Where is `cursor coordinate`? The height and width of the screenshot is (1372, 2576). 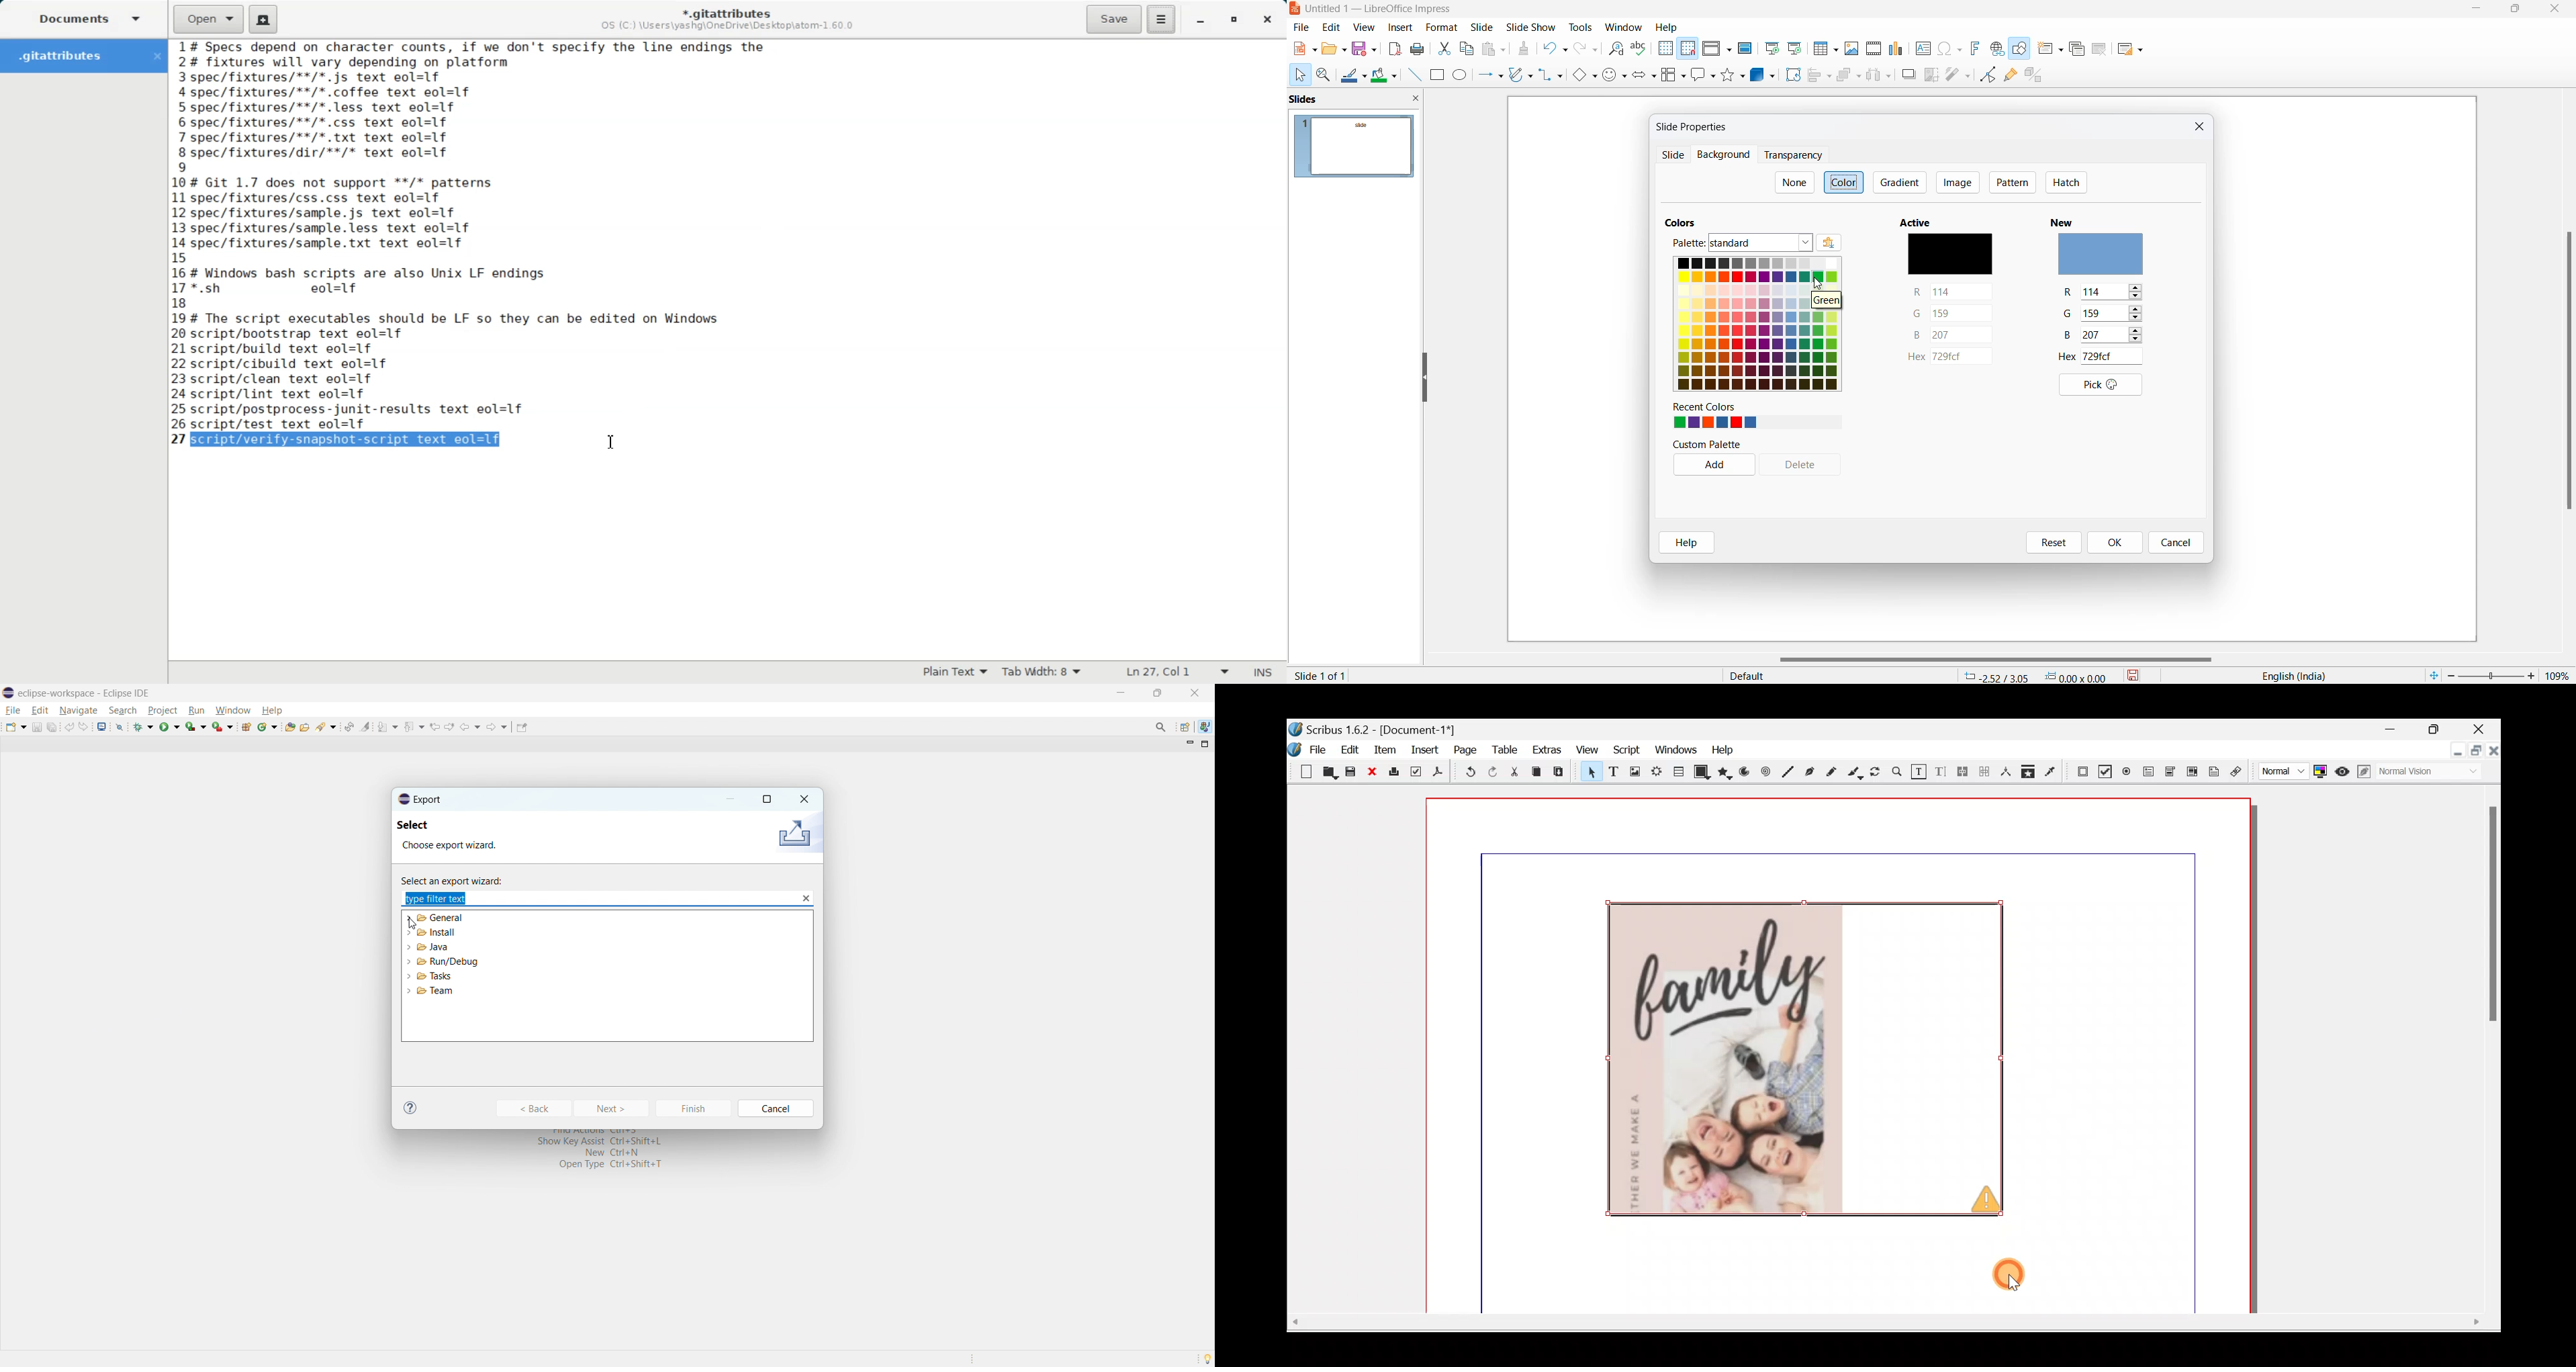
cursor coordinate is located at coordinates (2039, 674).